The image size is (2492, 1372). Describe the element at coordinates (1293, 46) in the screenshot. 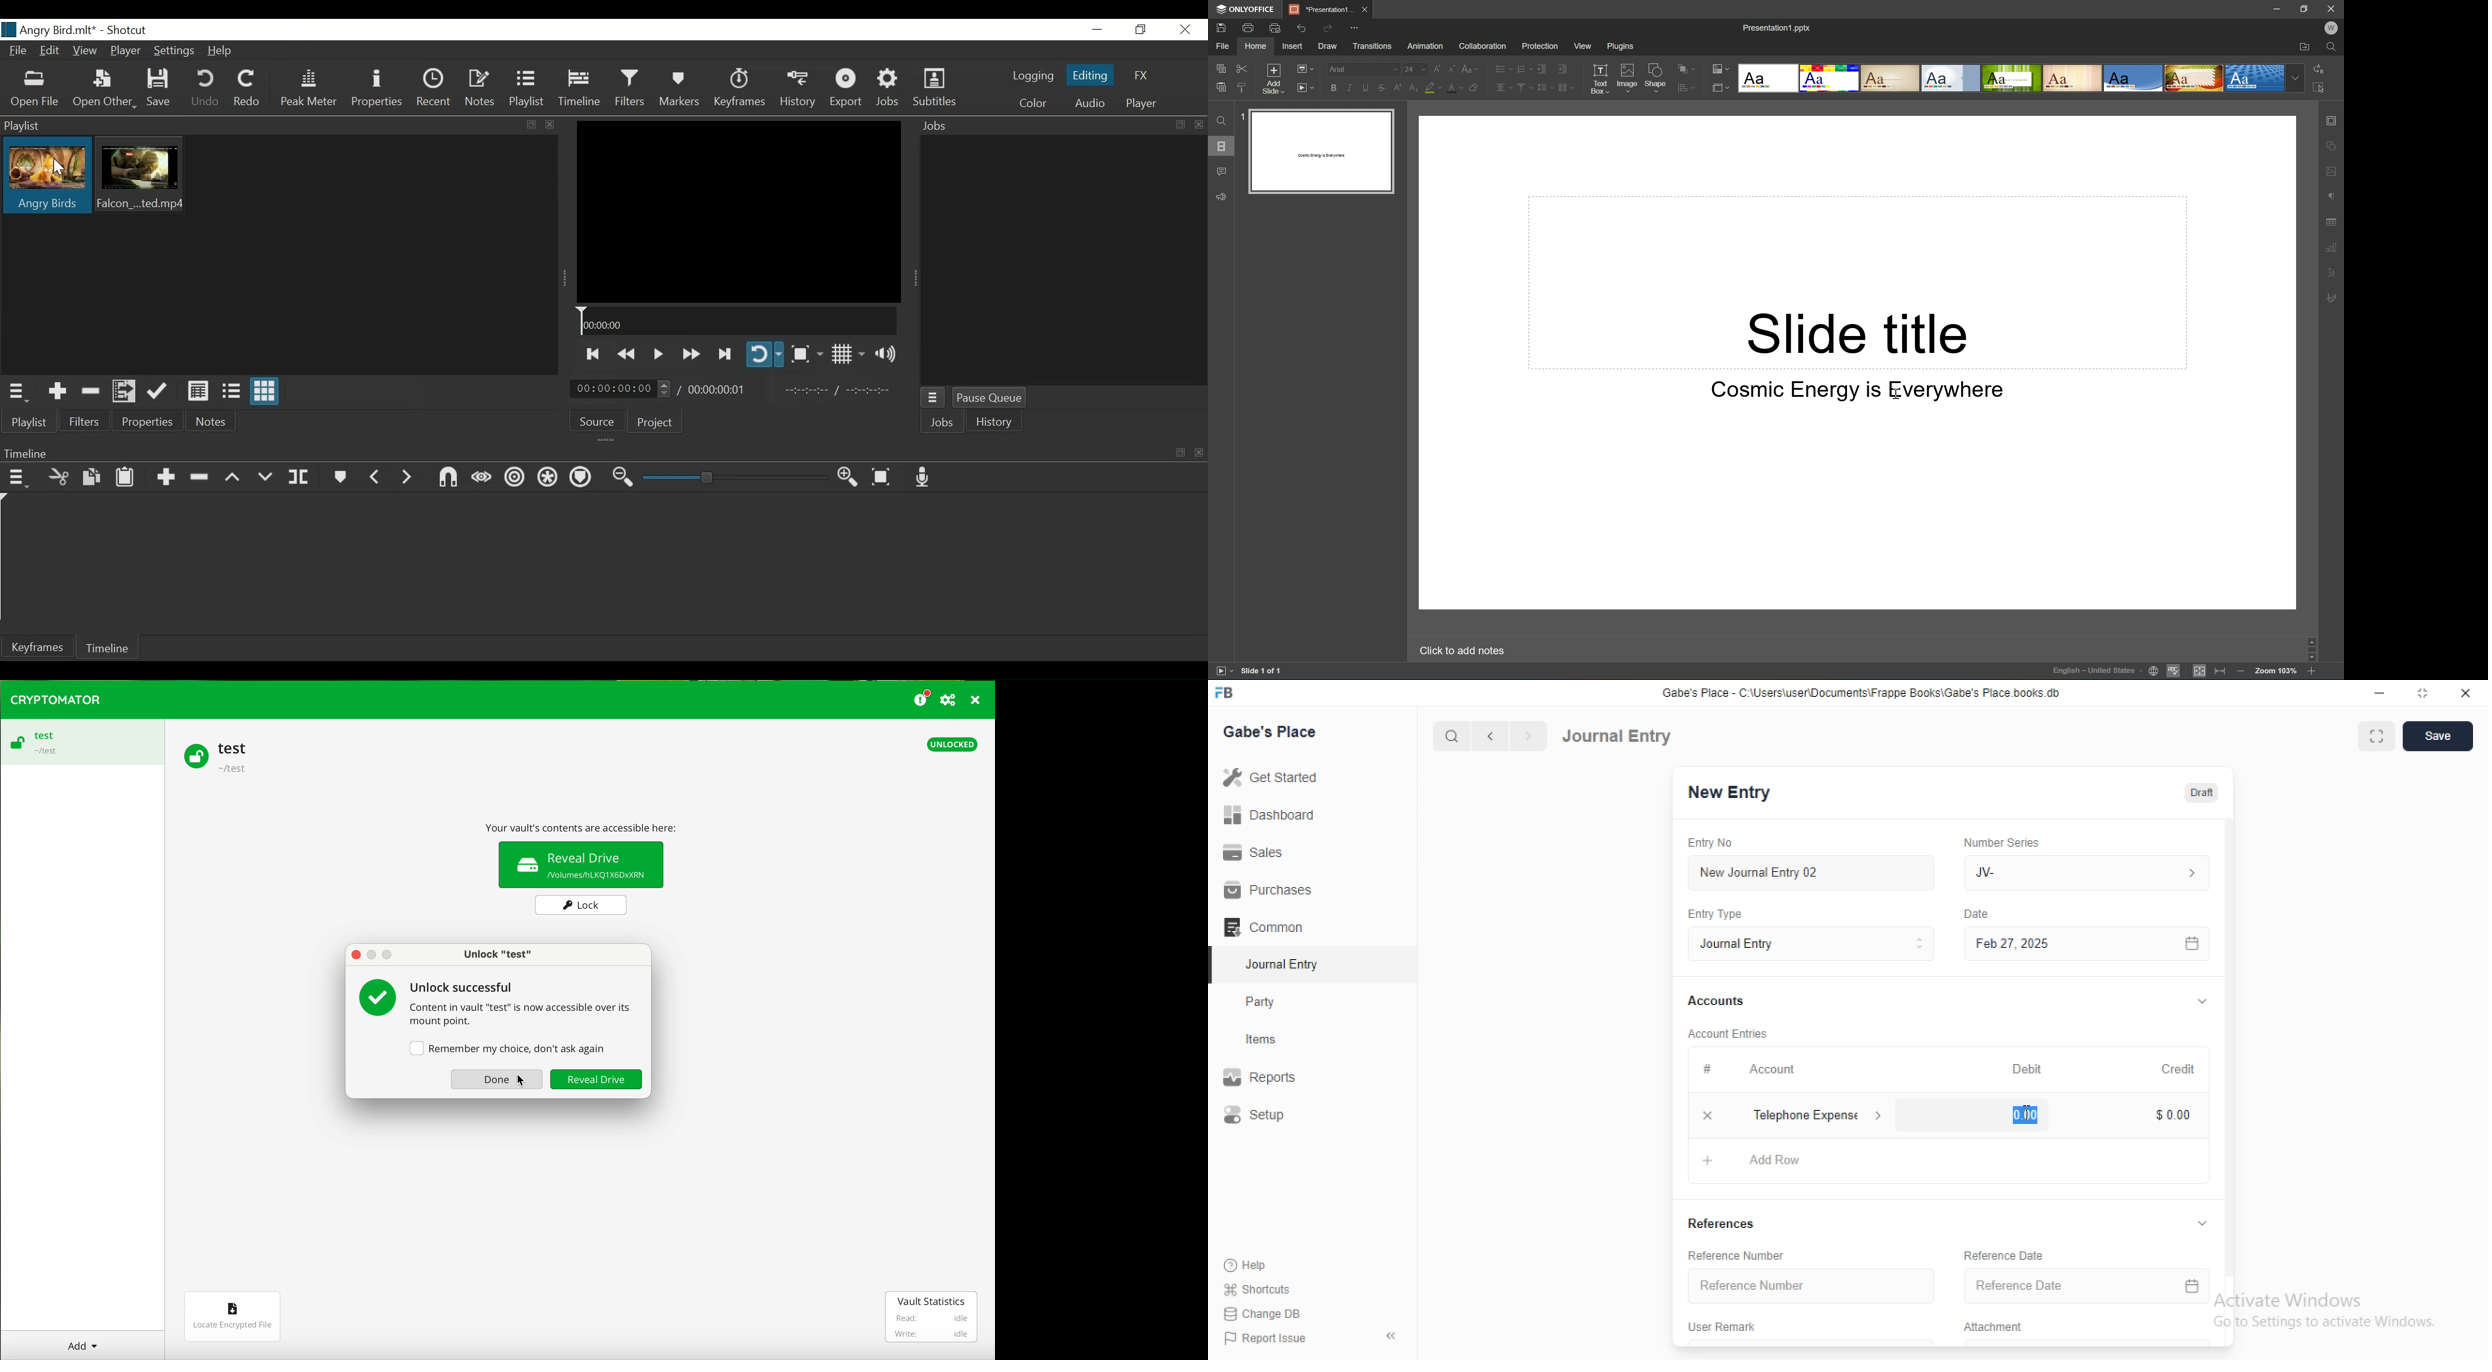

I see `Insert` at that location.